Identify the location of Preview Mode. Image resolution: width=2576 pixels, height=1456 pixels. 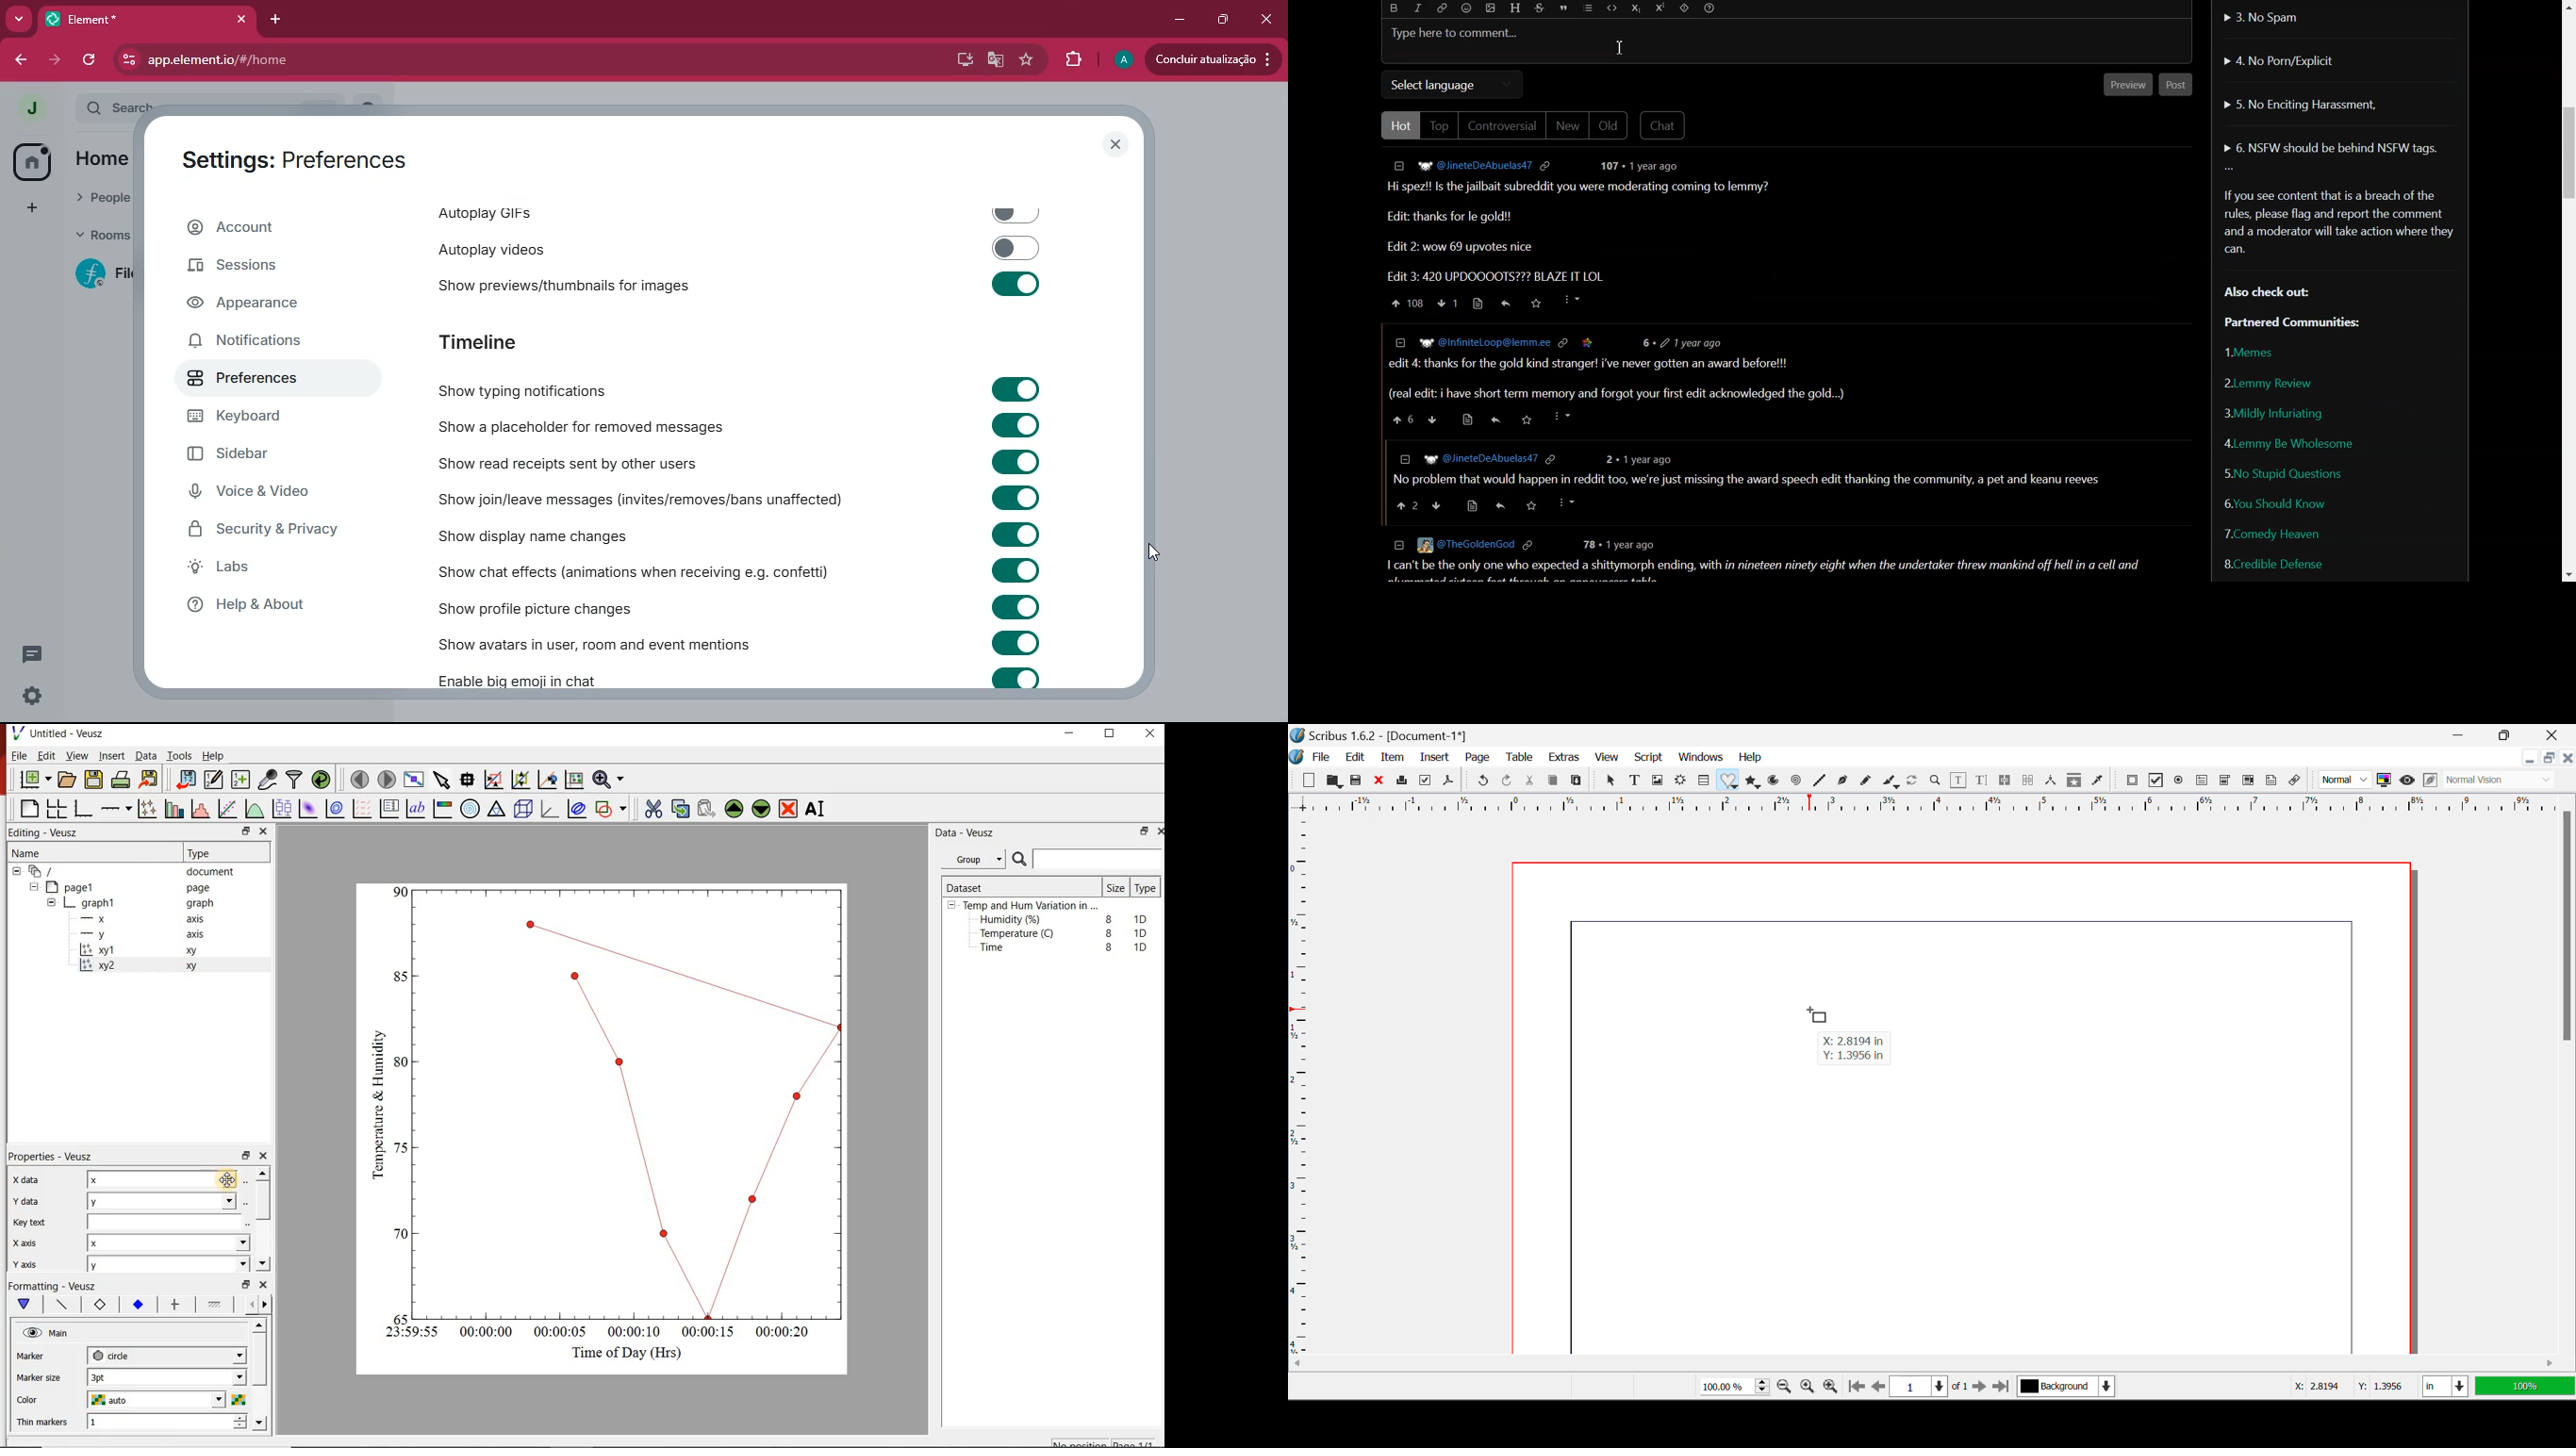
(2408, 782).